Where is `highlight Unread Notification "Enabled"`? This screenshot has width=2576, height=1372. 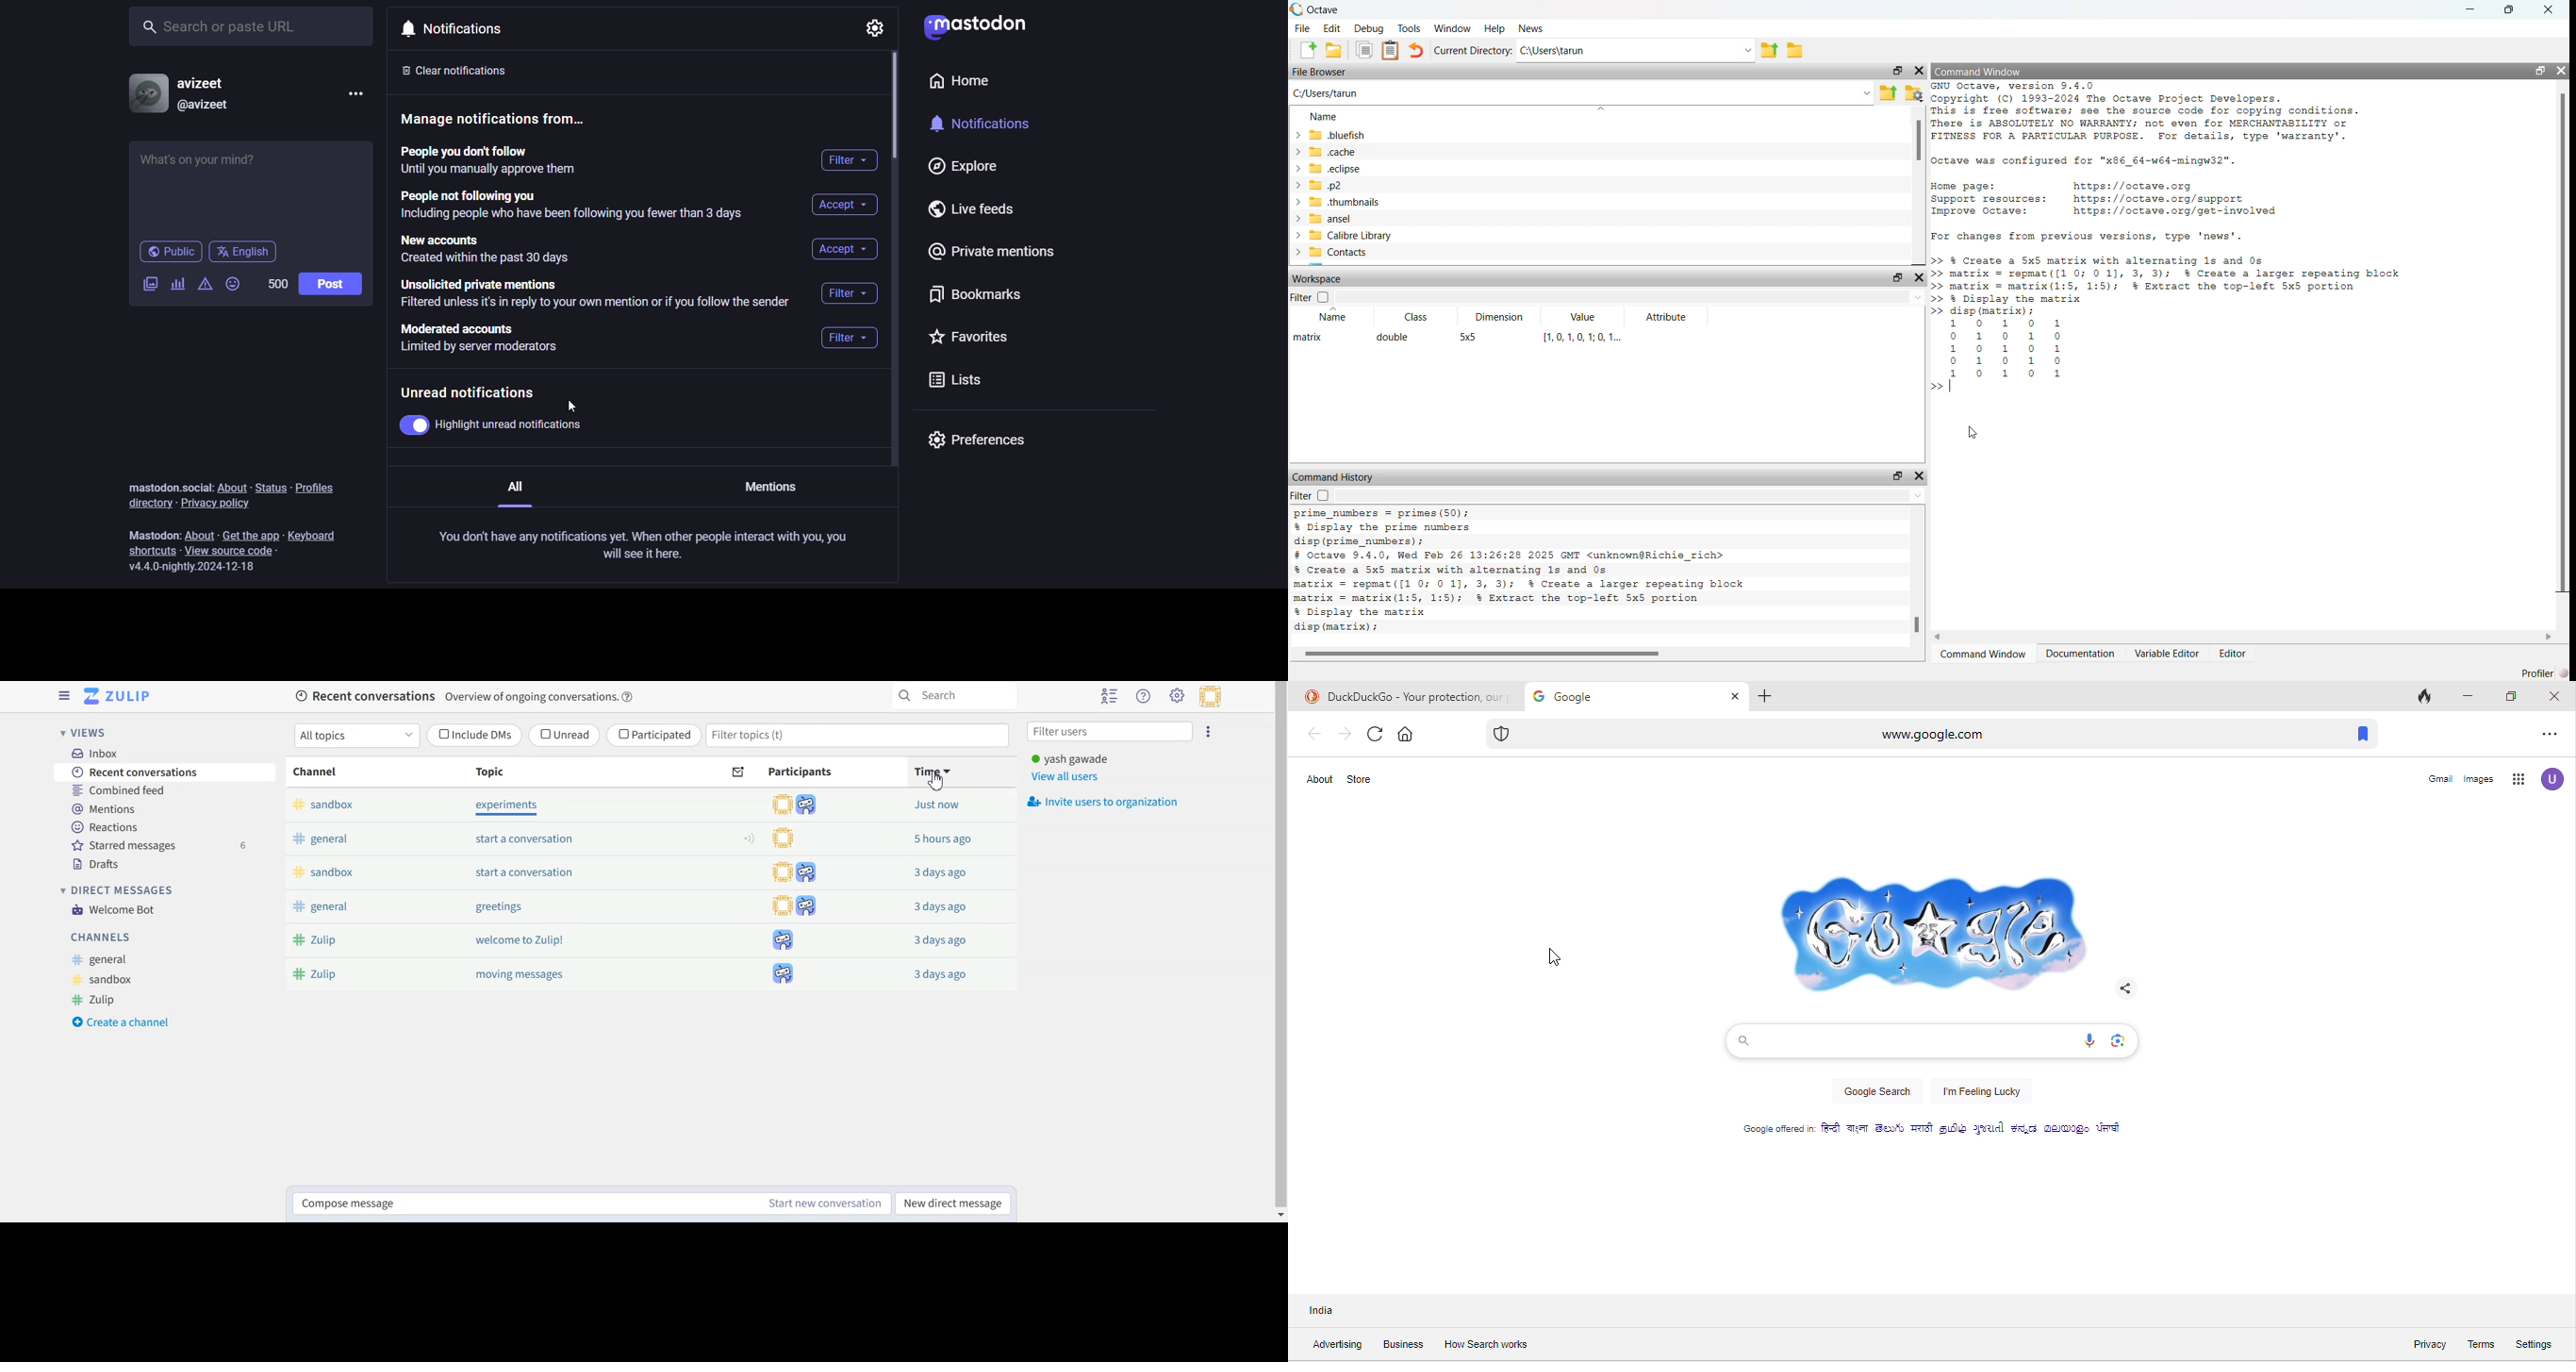 highlight Unread Notification "Enabled" is located at coordinates (494, 424).